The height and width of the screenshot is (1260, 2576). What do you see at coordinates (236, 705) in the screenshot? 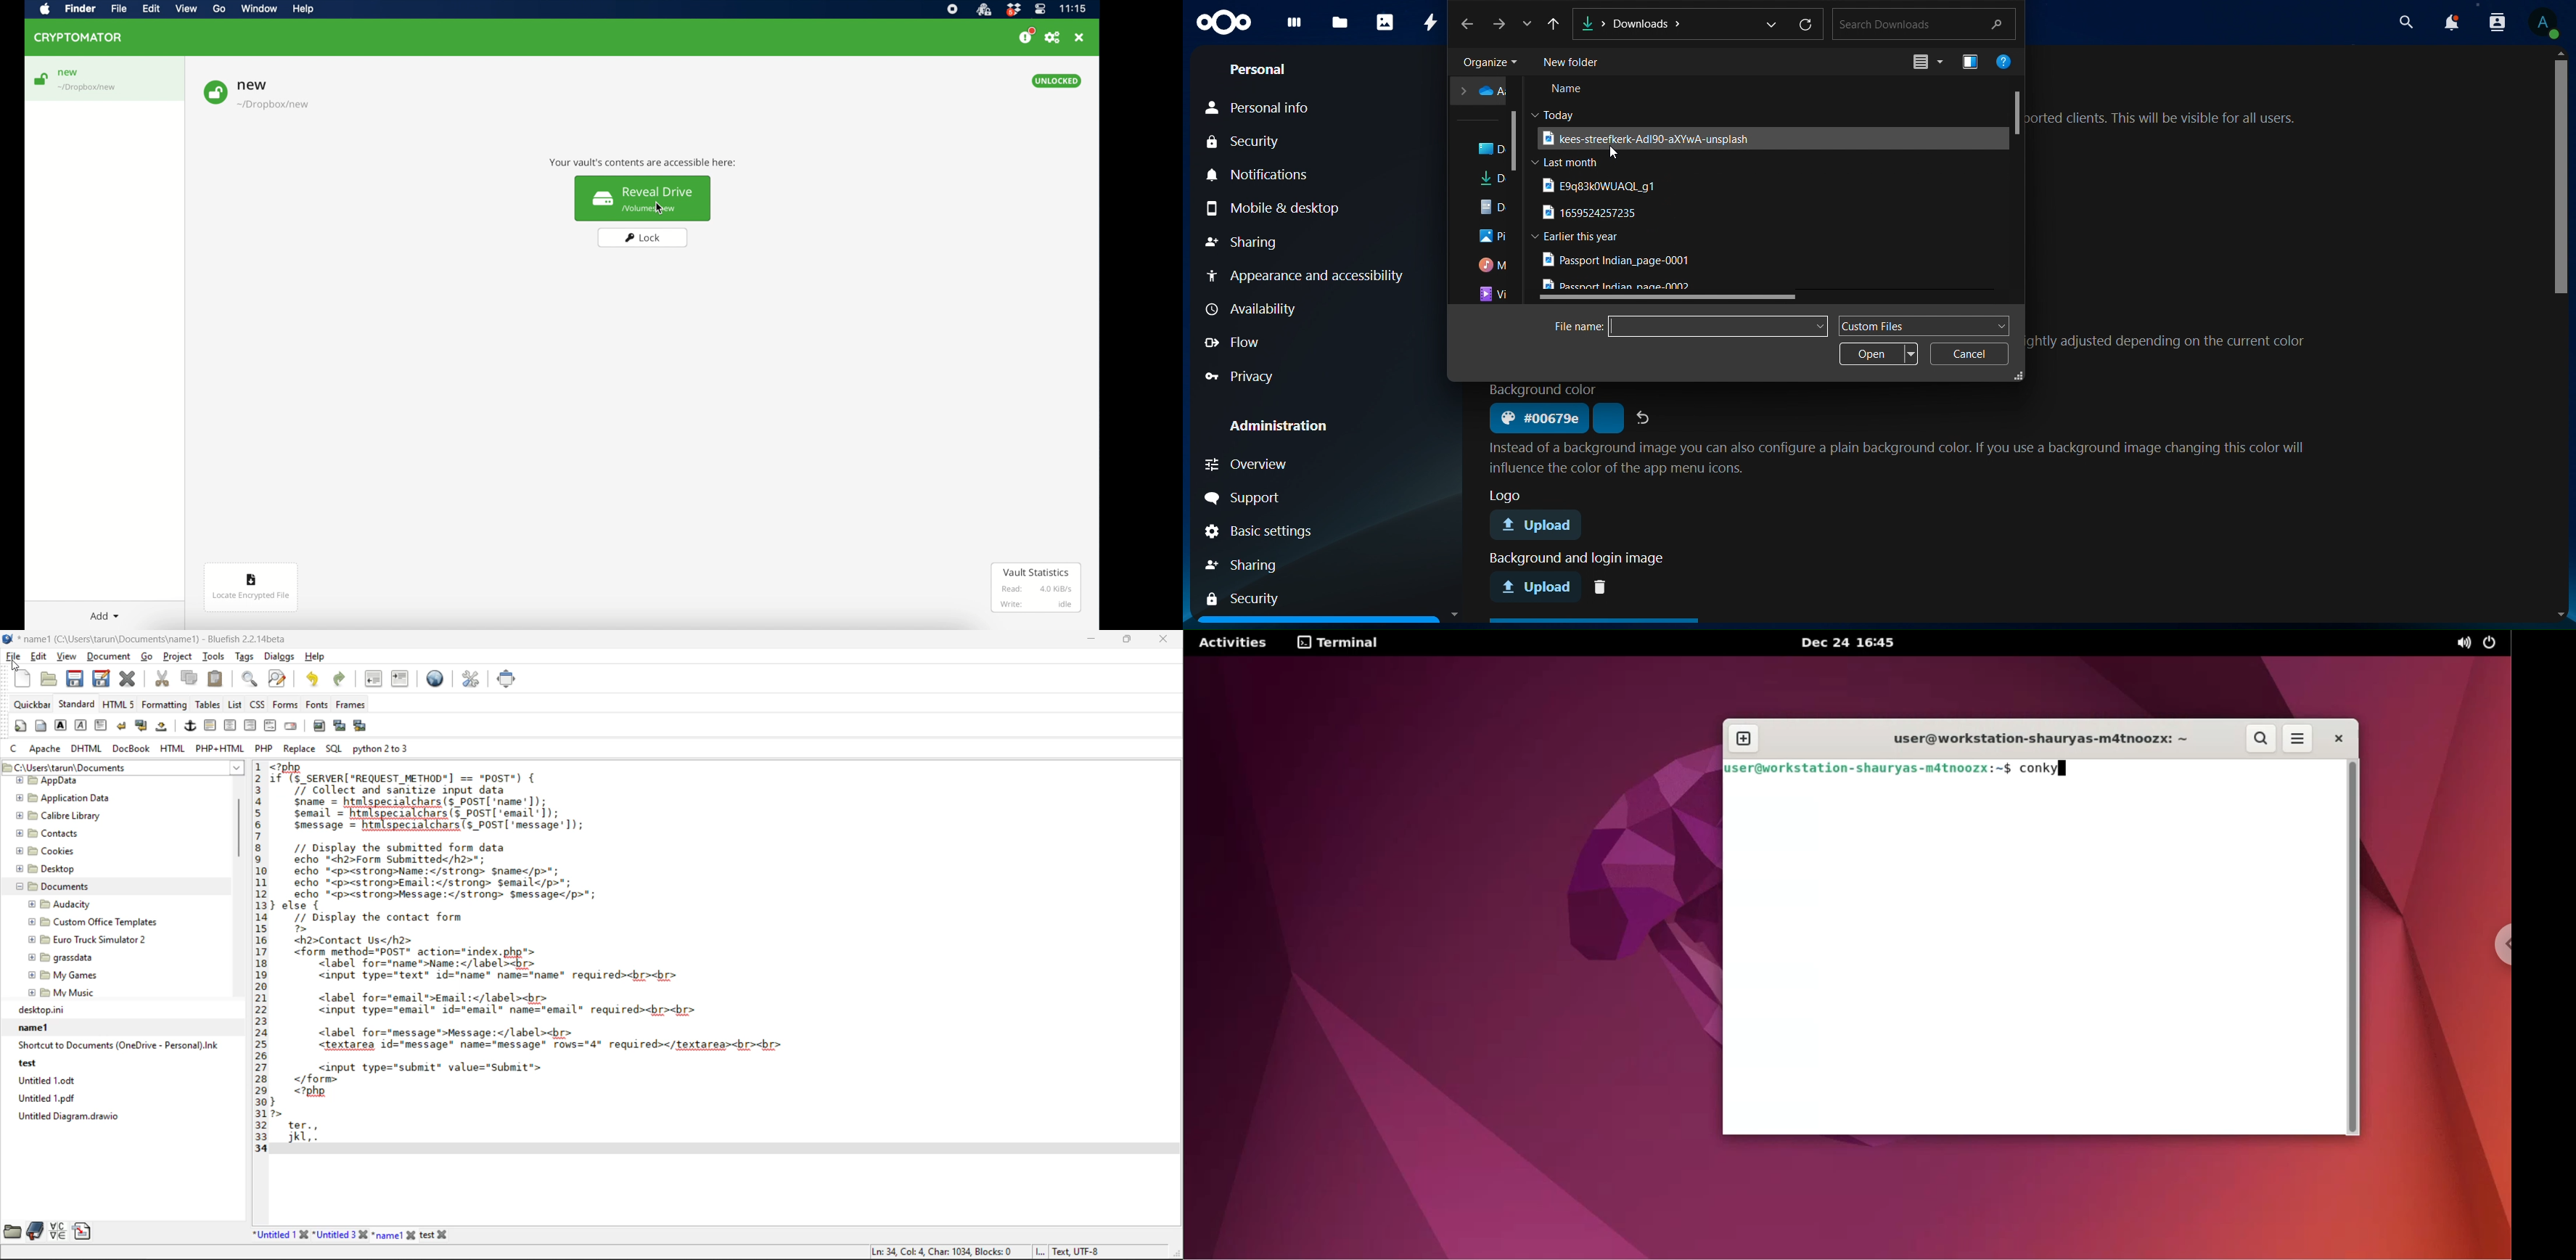
I see `list` at bounding box center [236, 705].